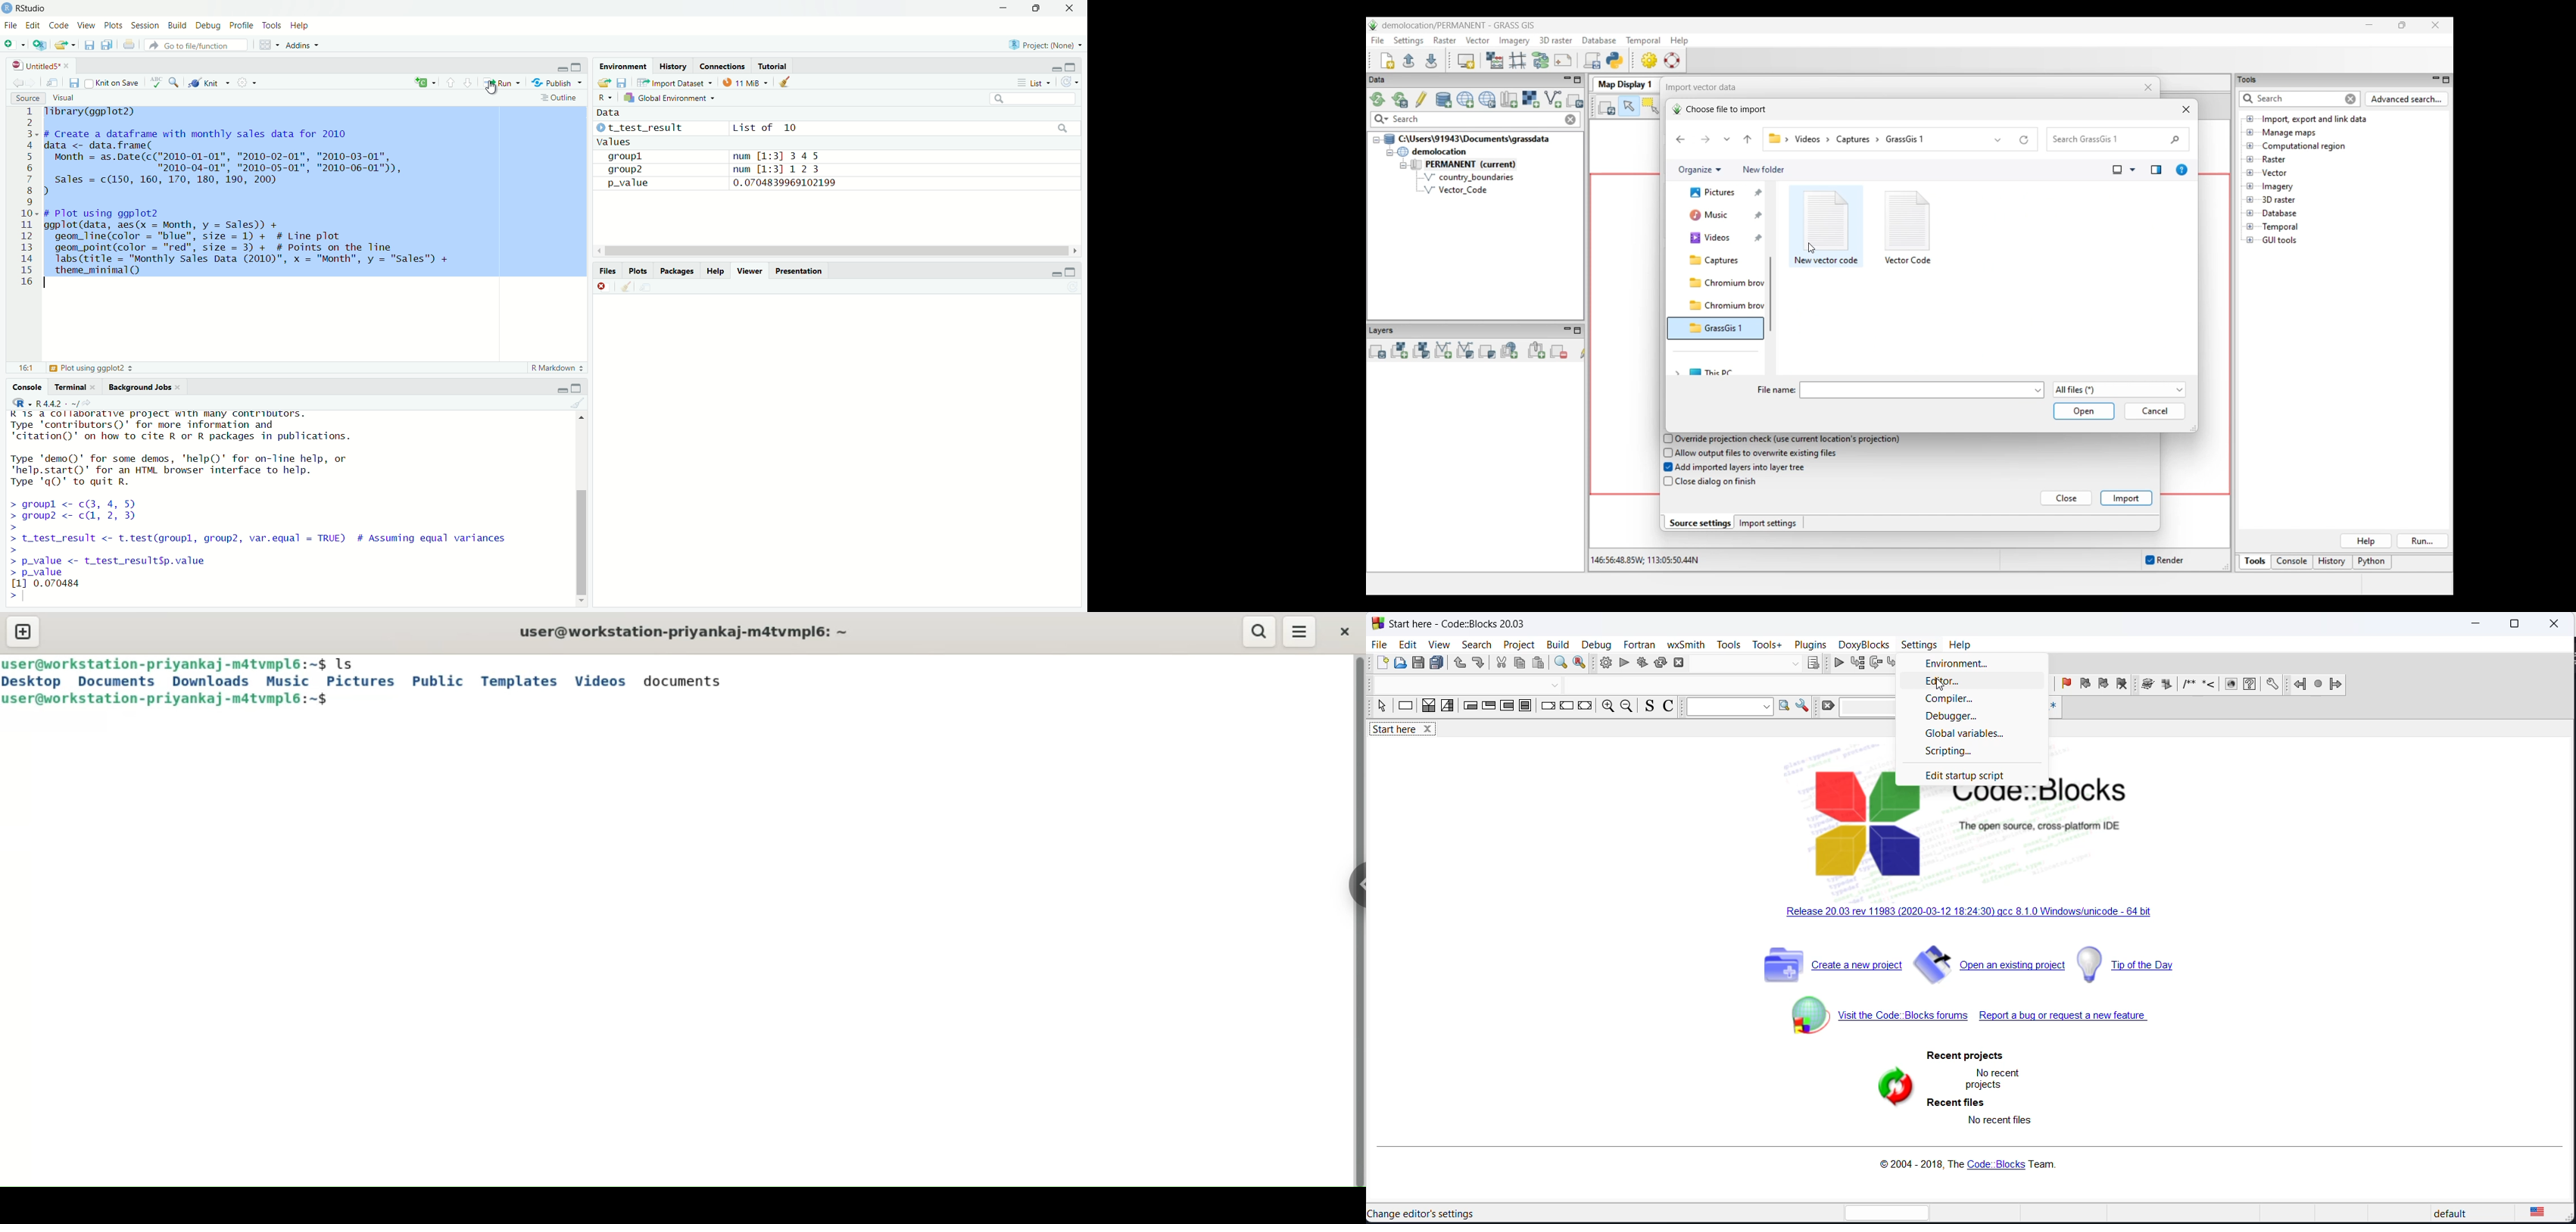  Describe the element at coordinates (32, 24) in the screenshot. I see `Edit` at that location.